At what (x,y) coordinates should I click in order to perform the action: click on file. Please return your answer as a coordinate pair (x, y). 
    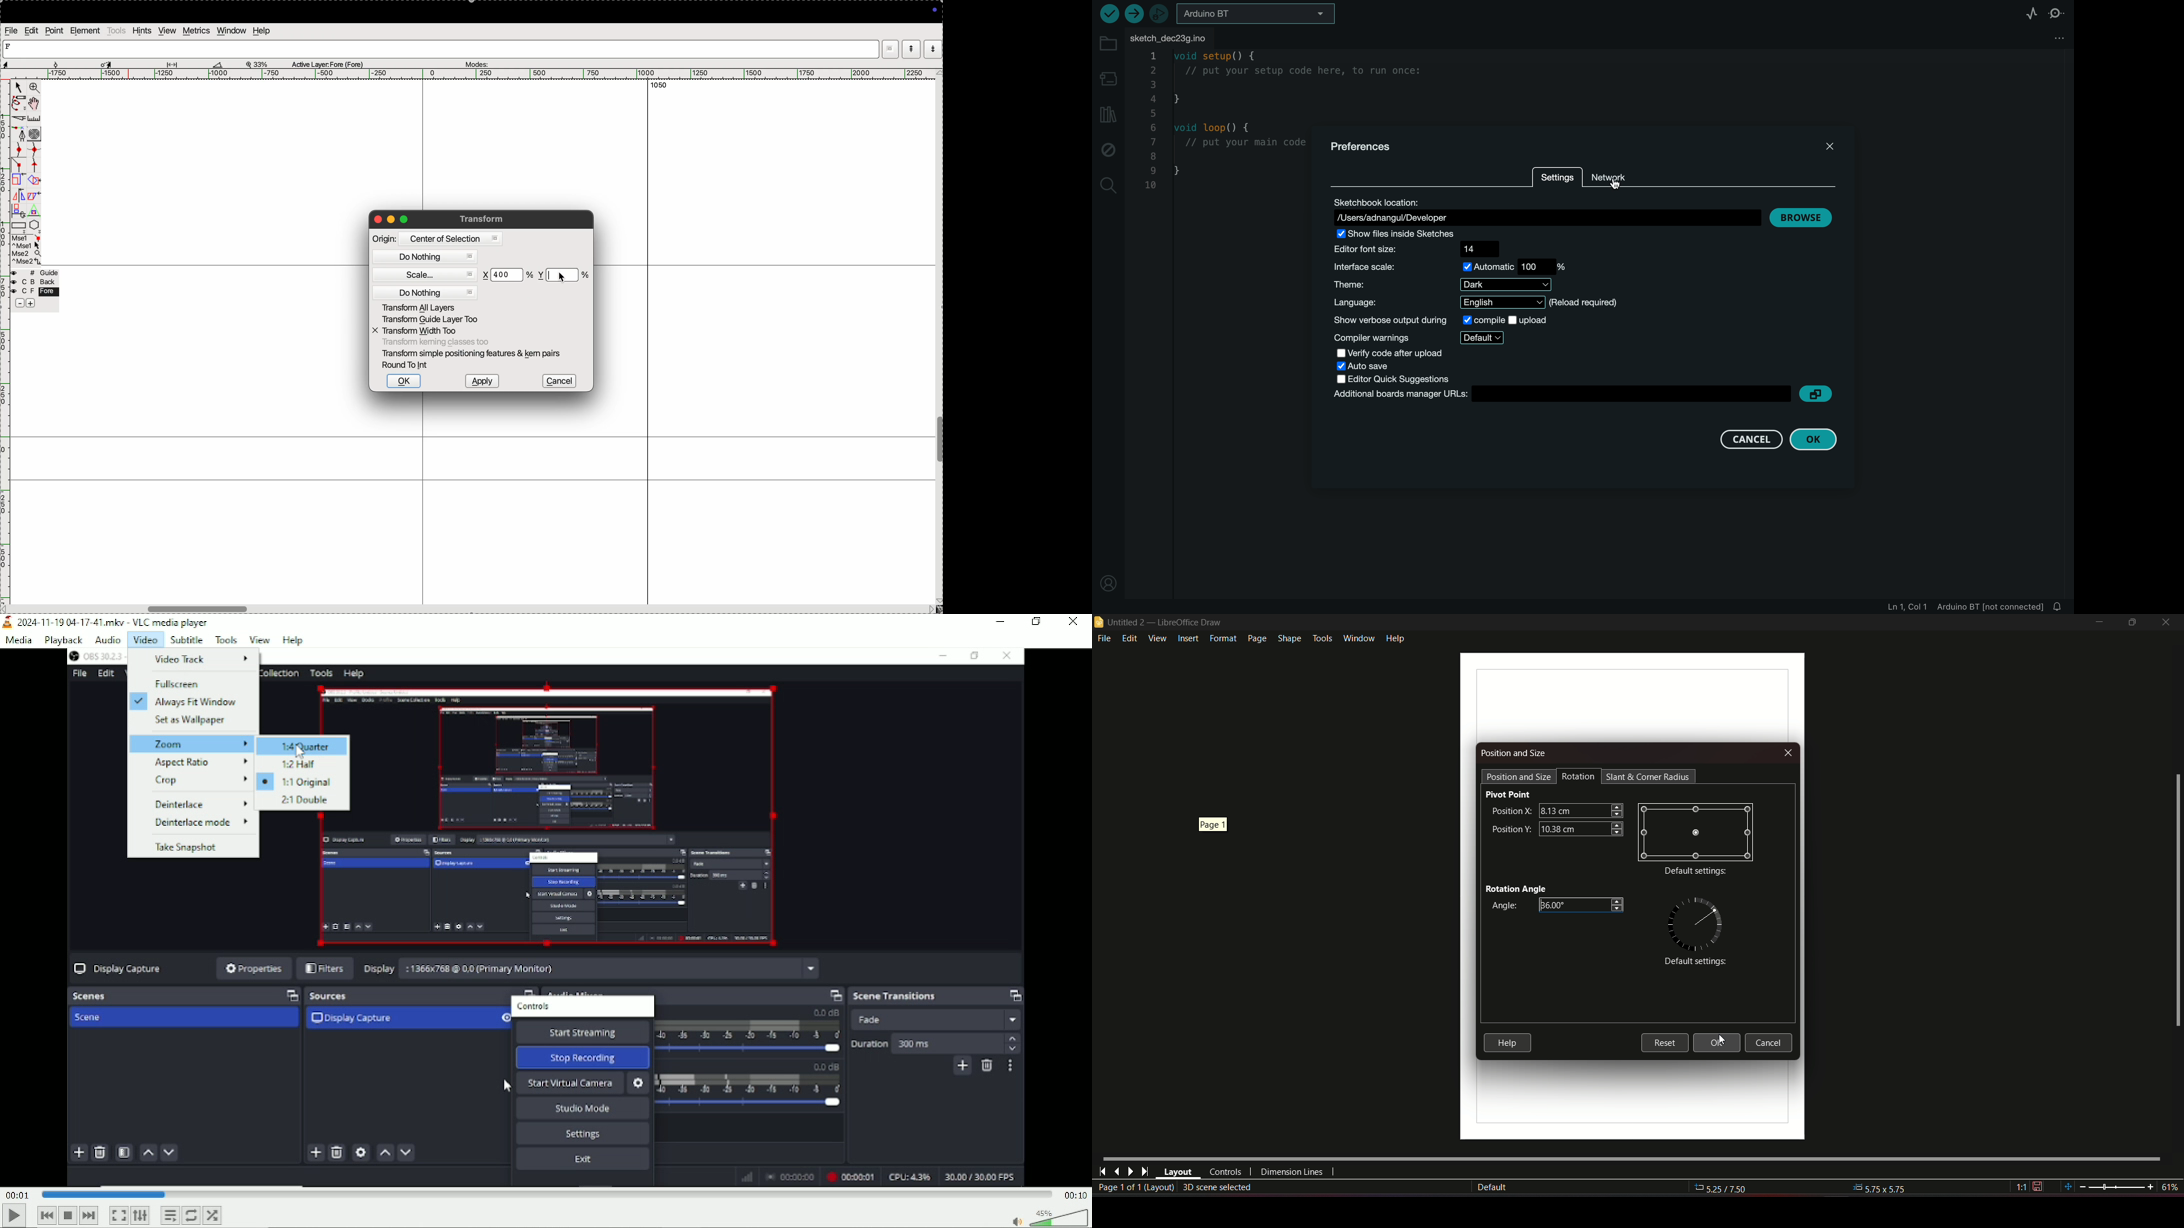
    Looking at the image, I should click on (12, 31).